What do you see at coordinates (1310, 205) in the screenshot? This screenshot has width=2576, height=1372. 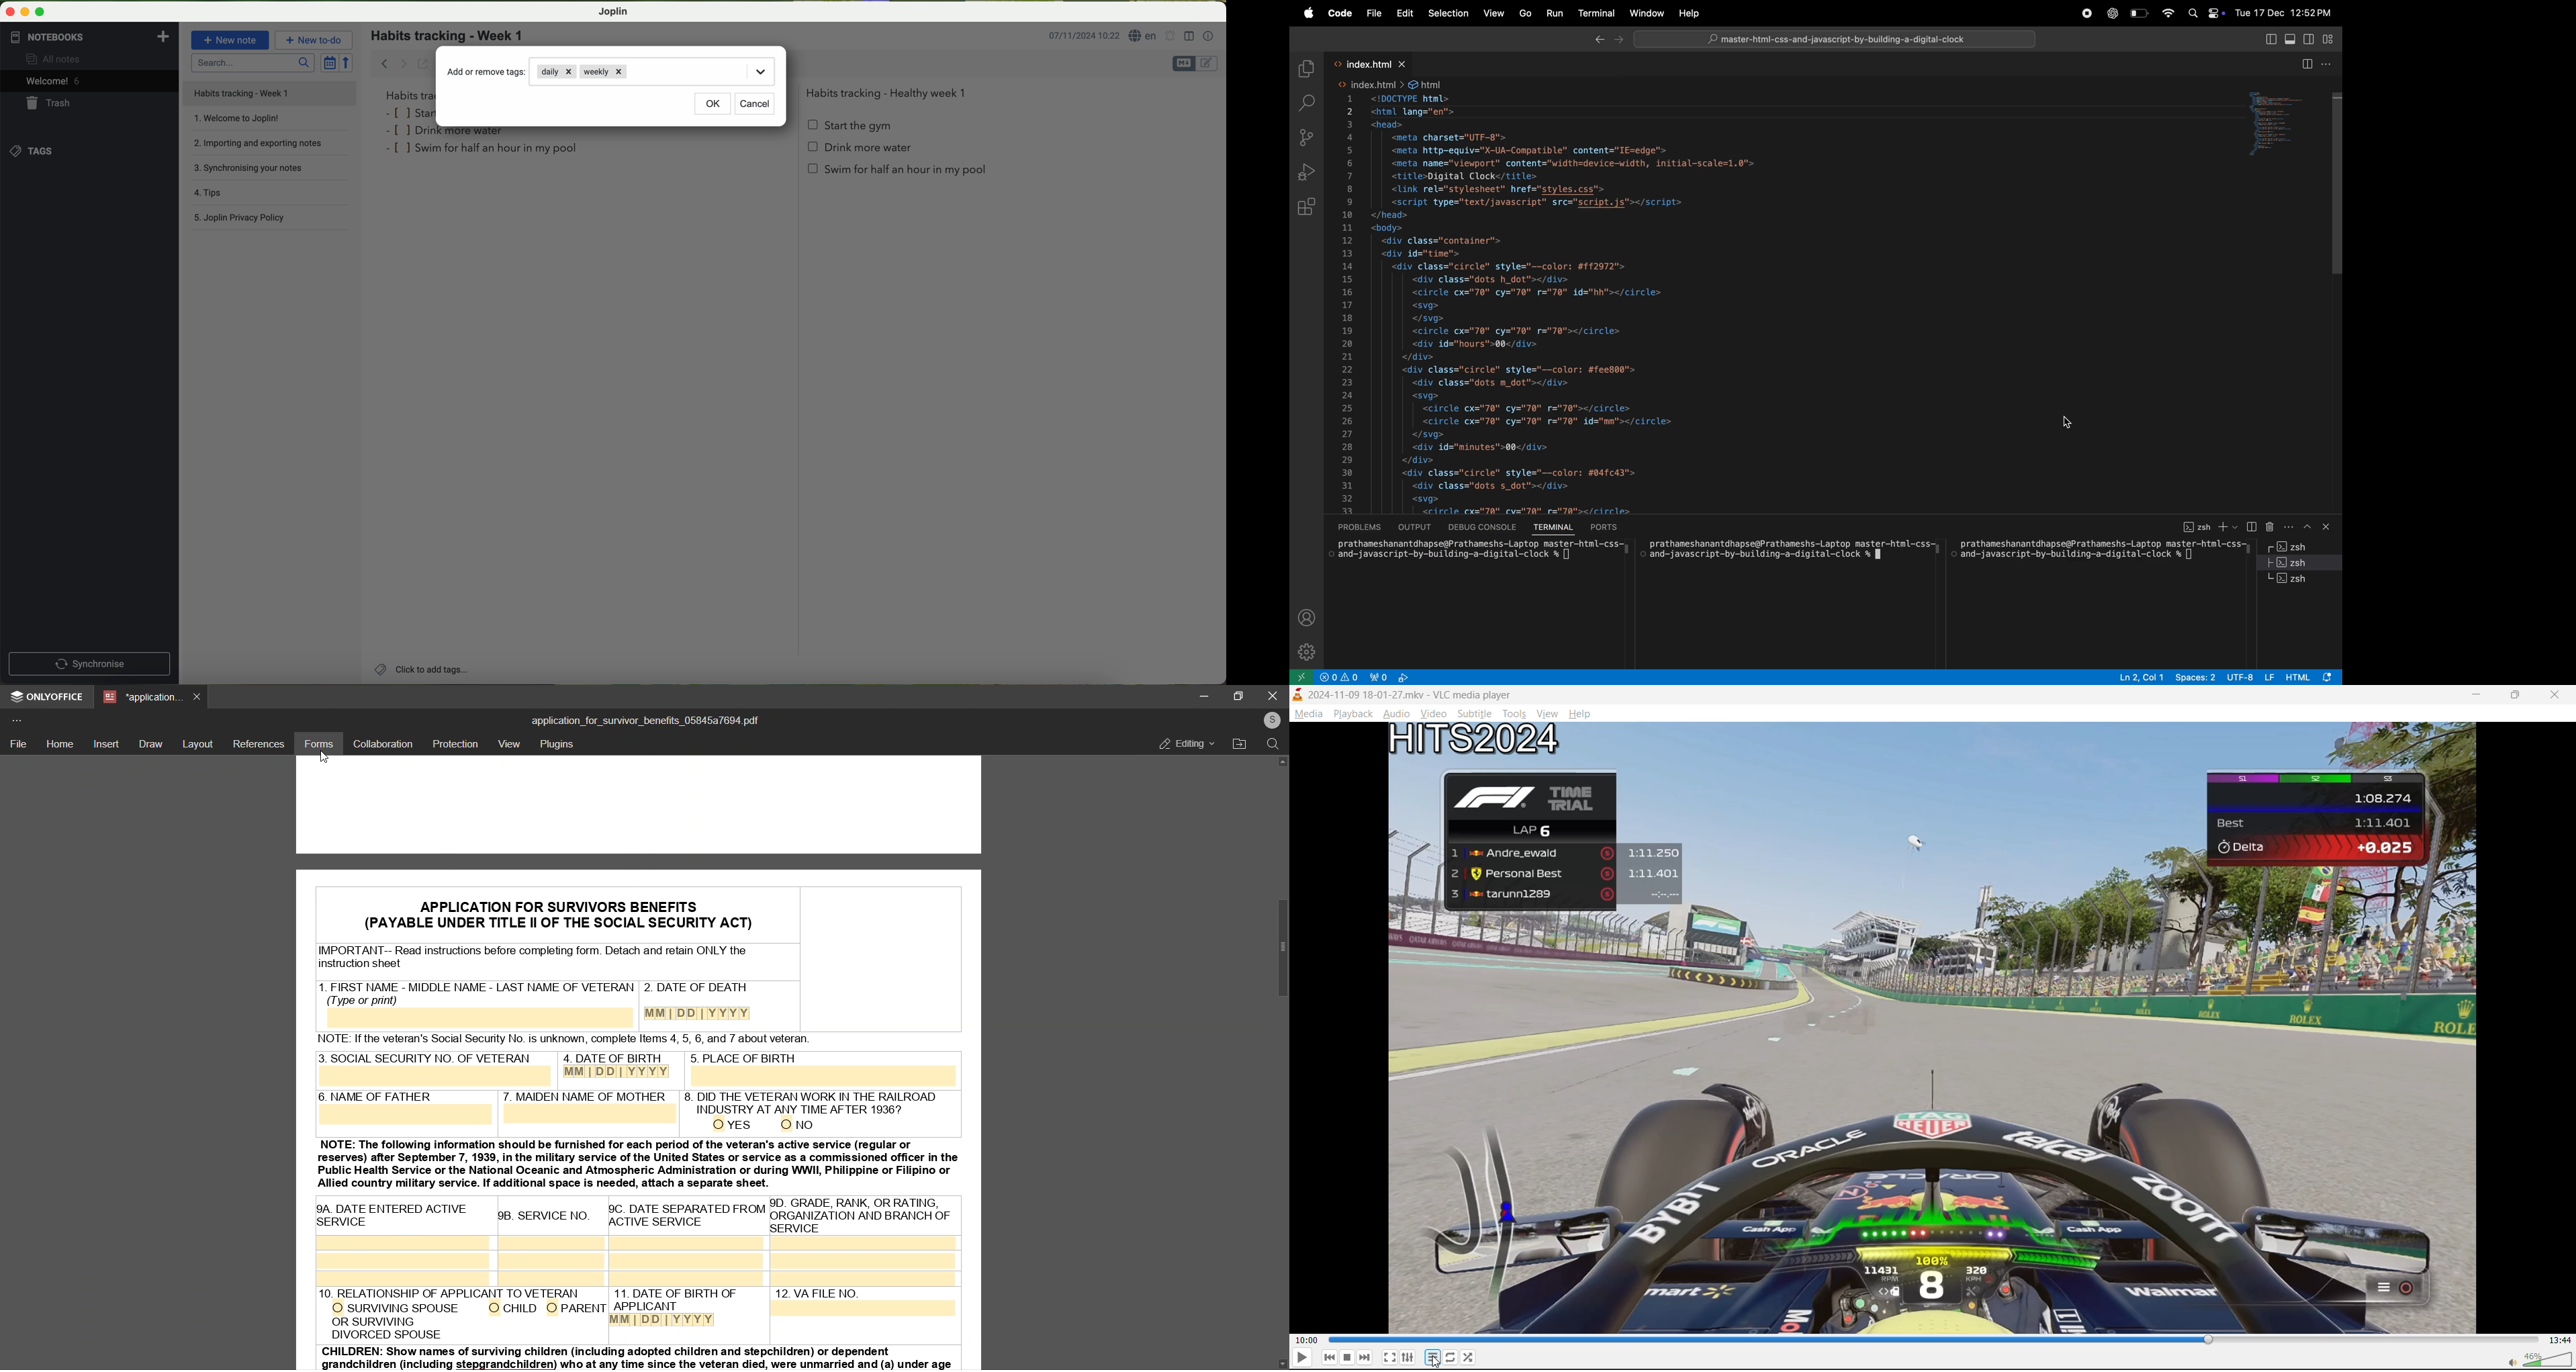 I see `extensions` at bounding box center [1310, 205].